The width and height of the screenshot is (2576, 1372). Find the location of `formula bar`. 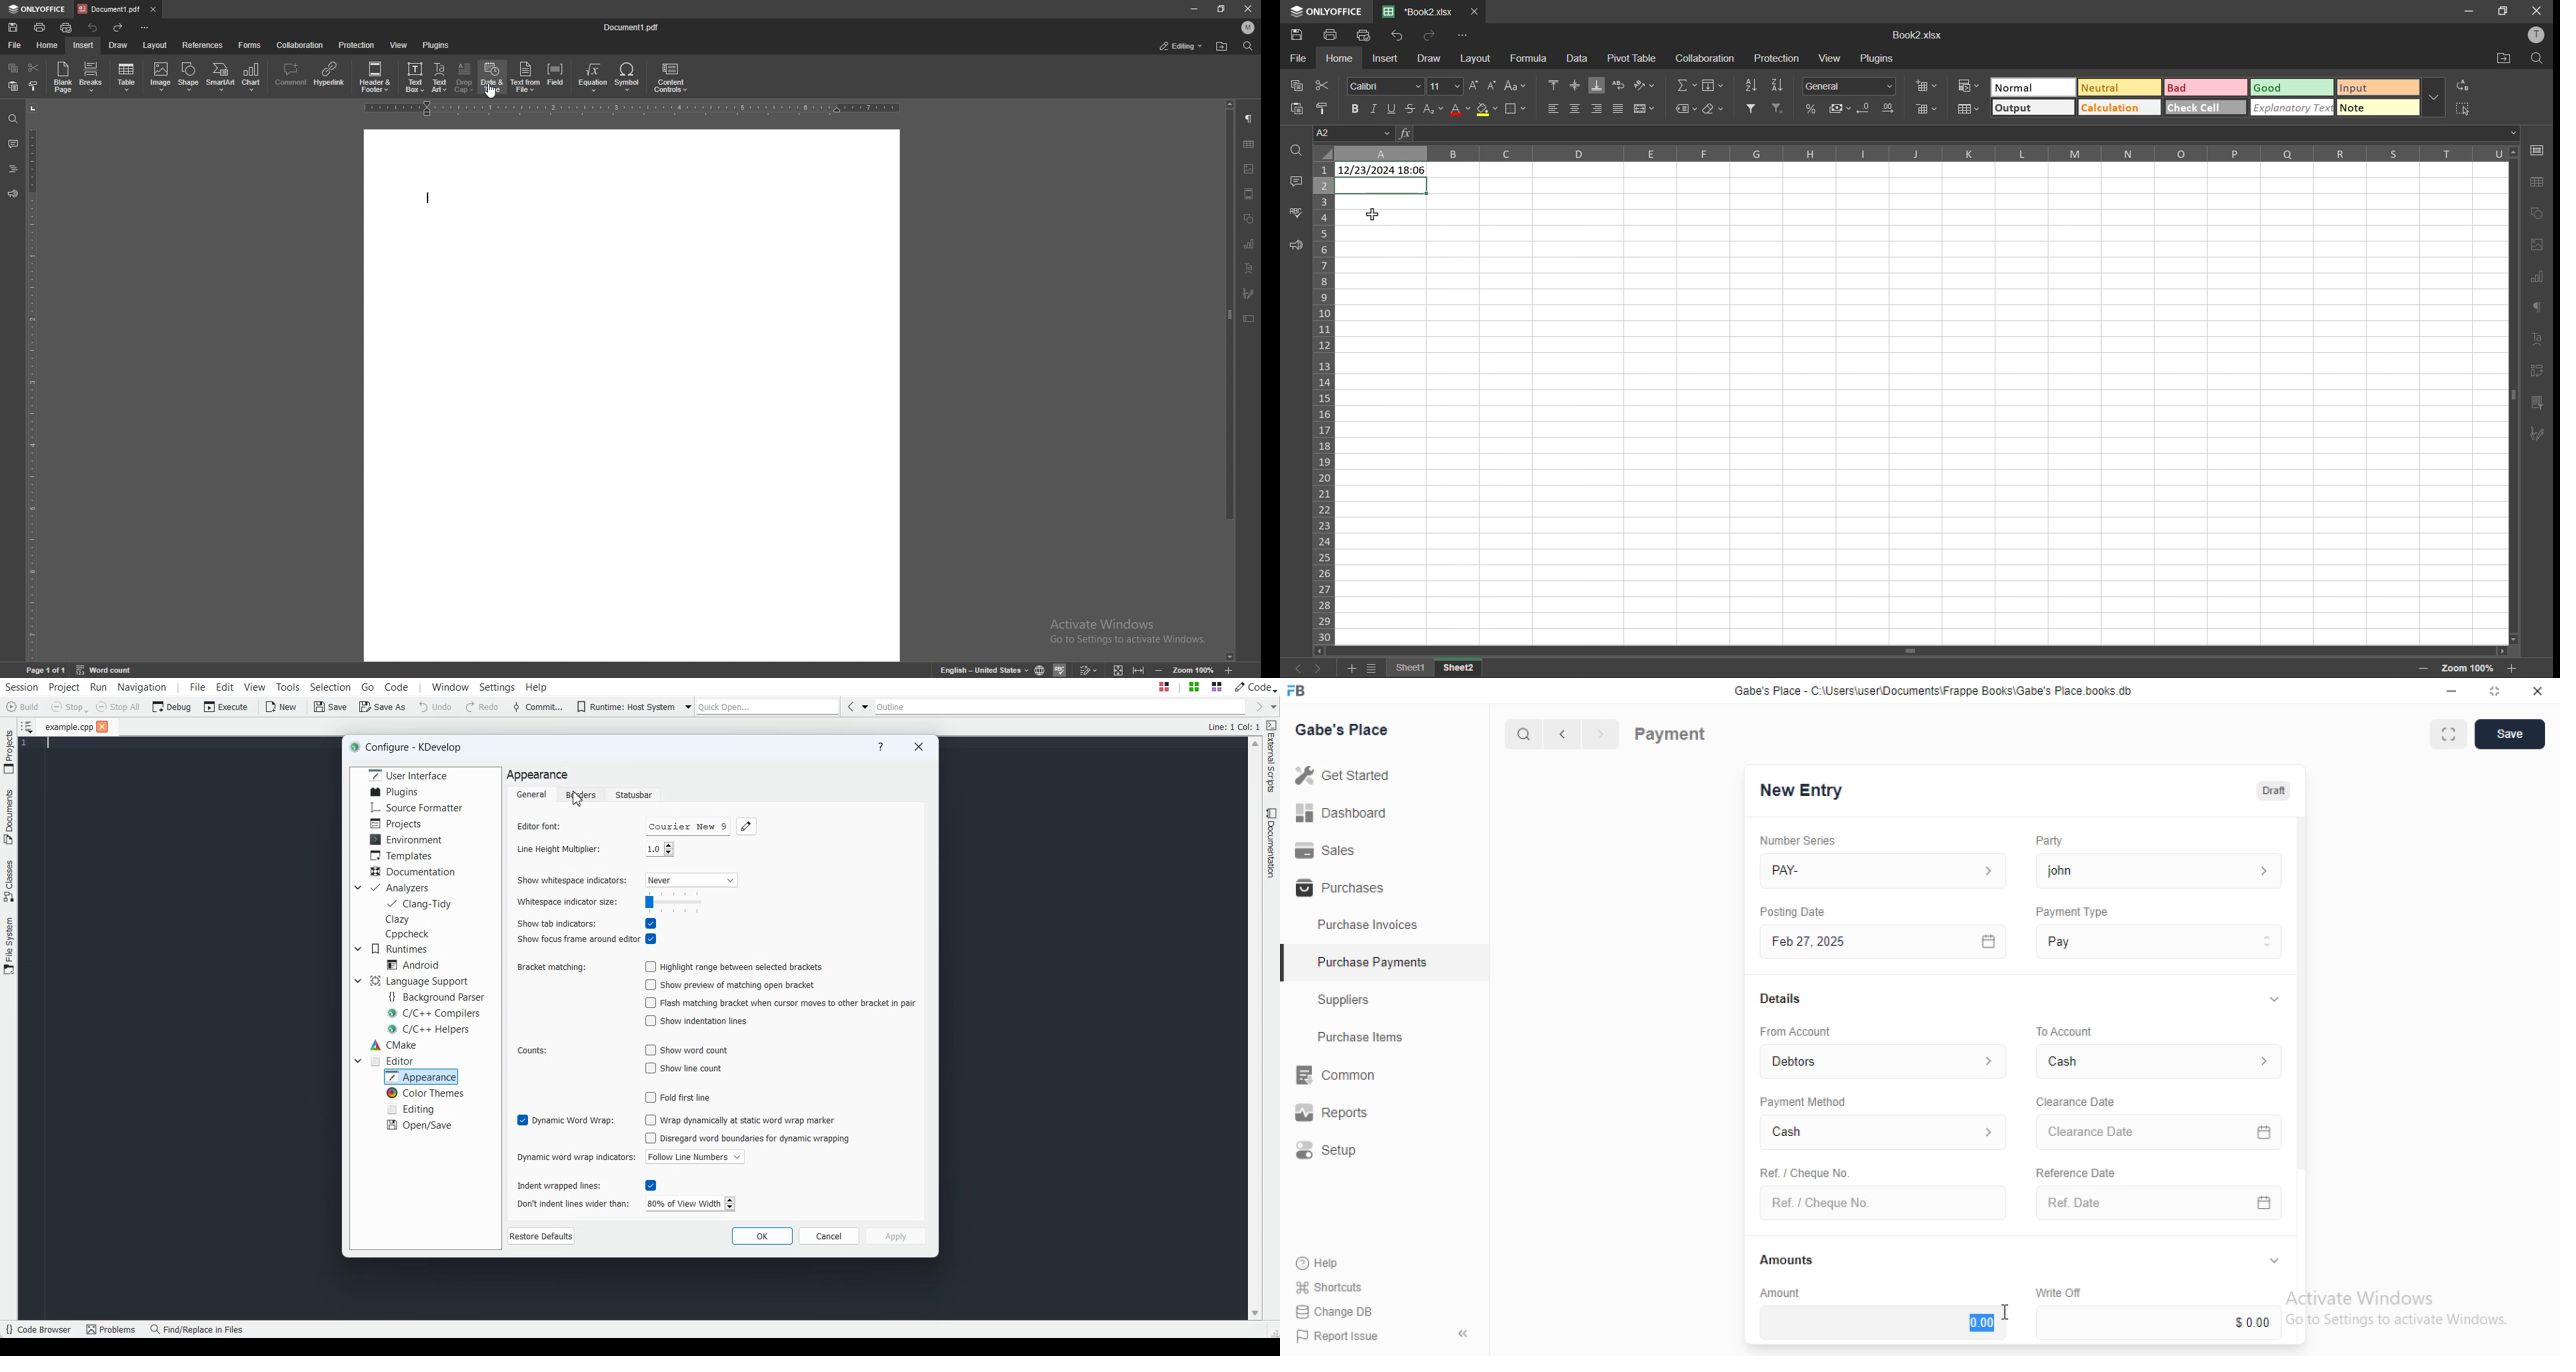

formula bar is located at coordinates (1959, 133).